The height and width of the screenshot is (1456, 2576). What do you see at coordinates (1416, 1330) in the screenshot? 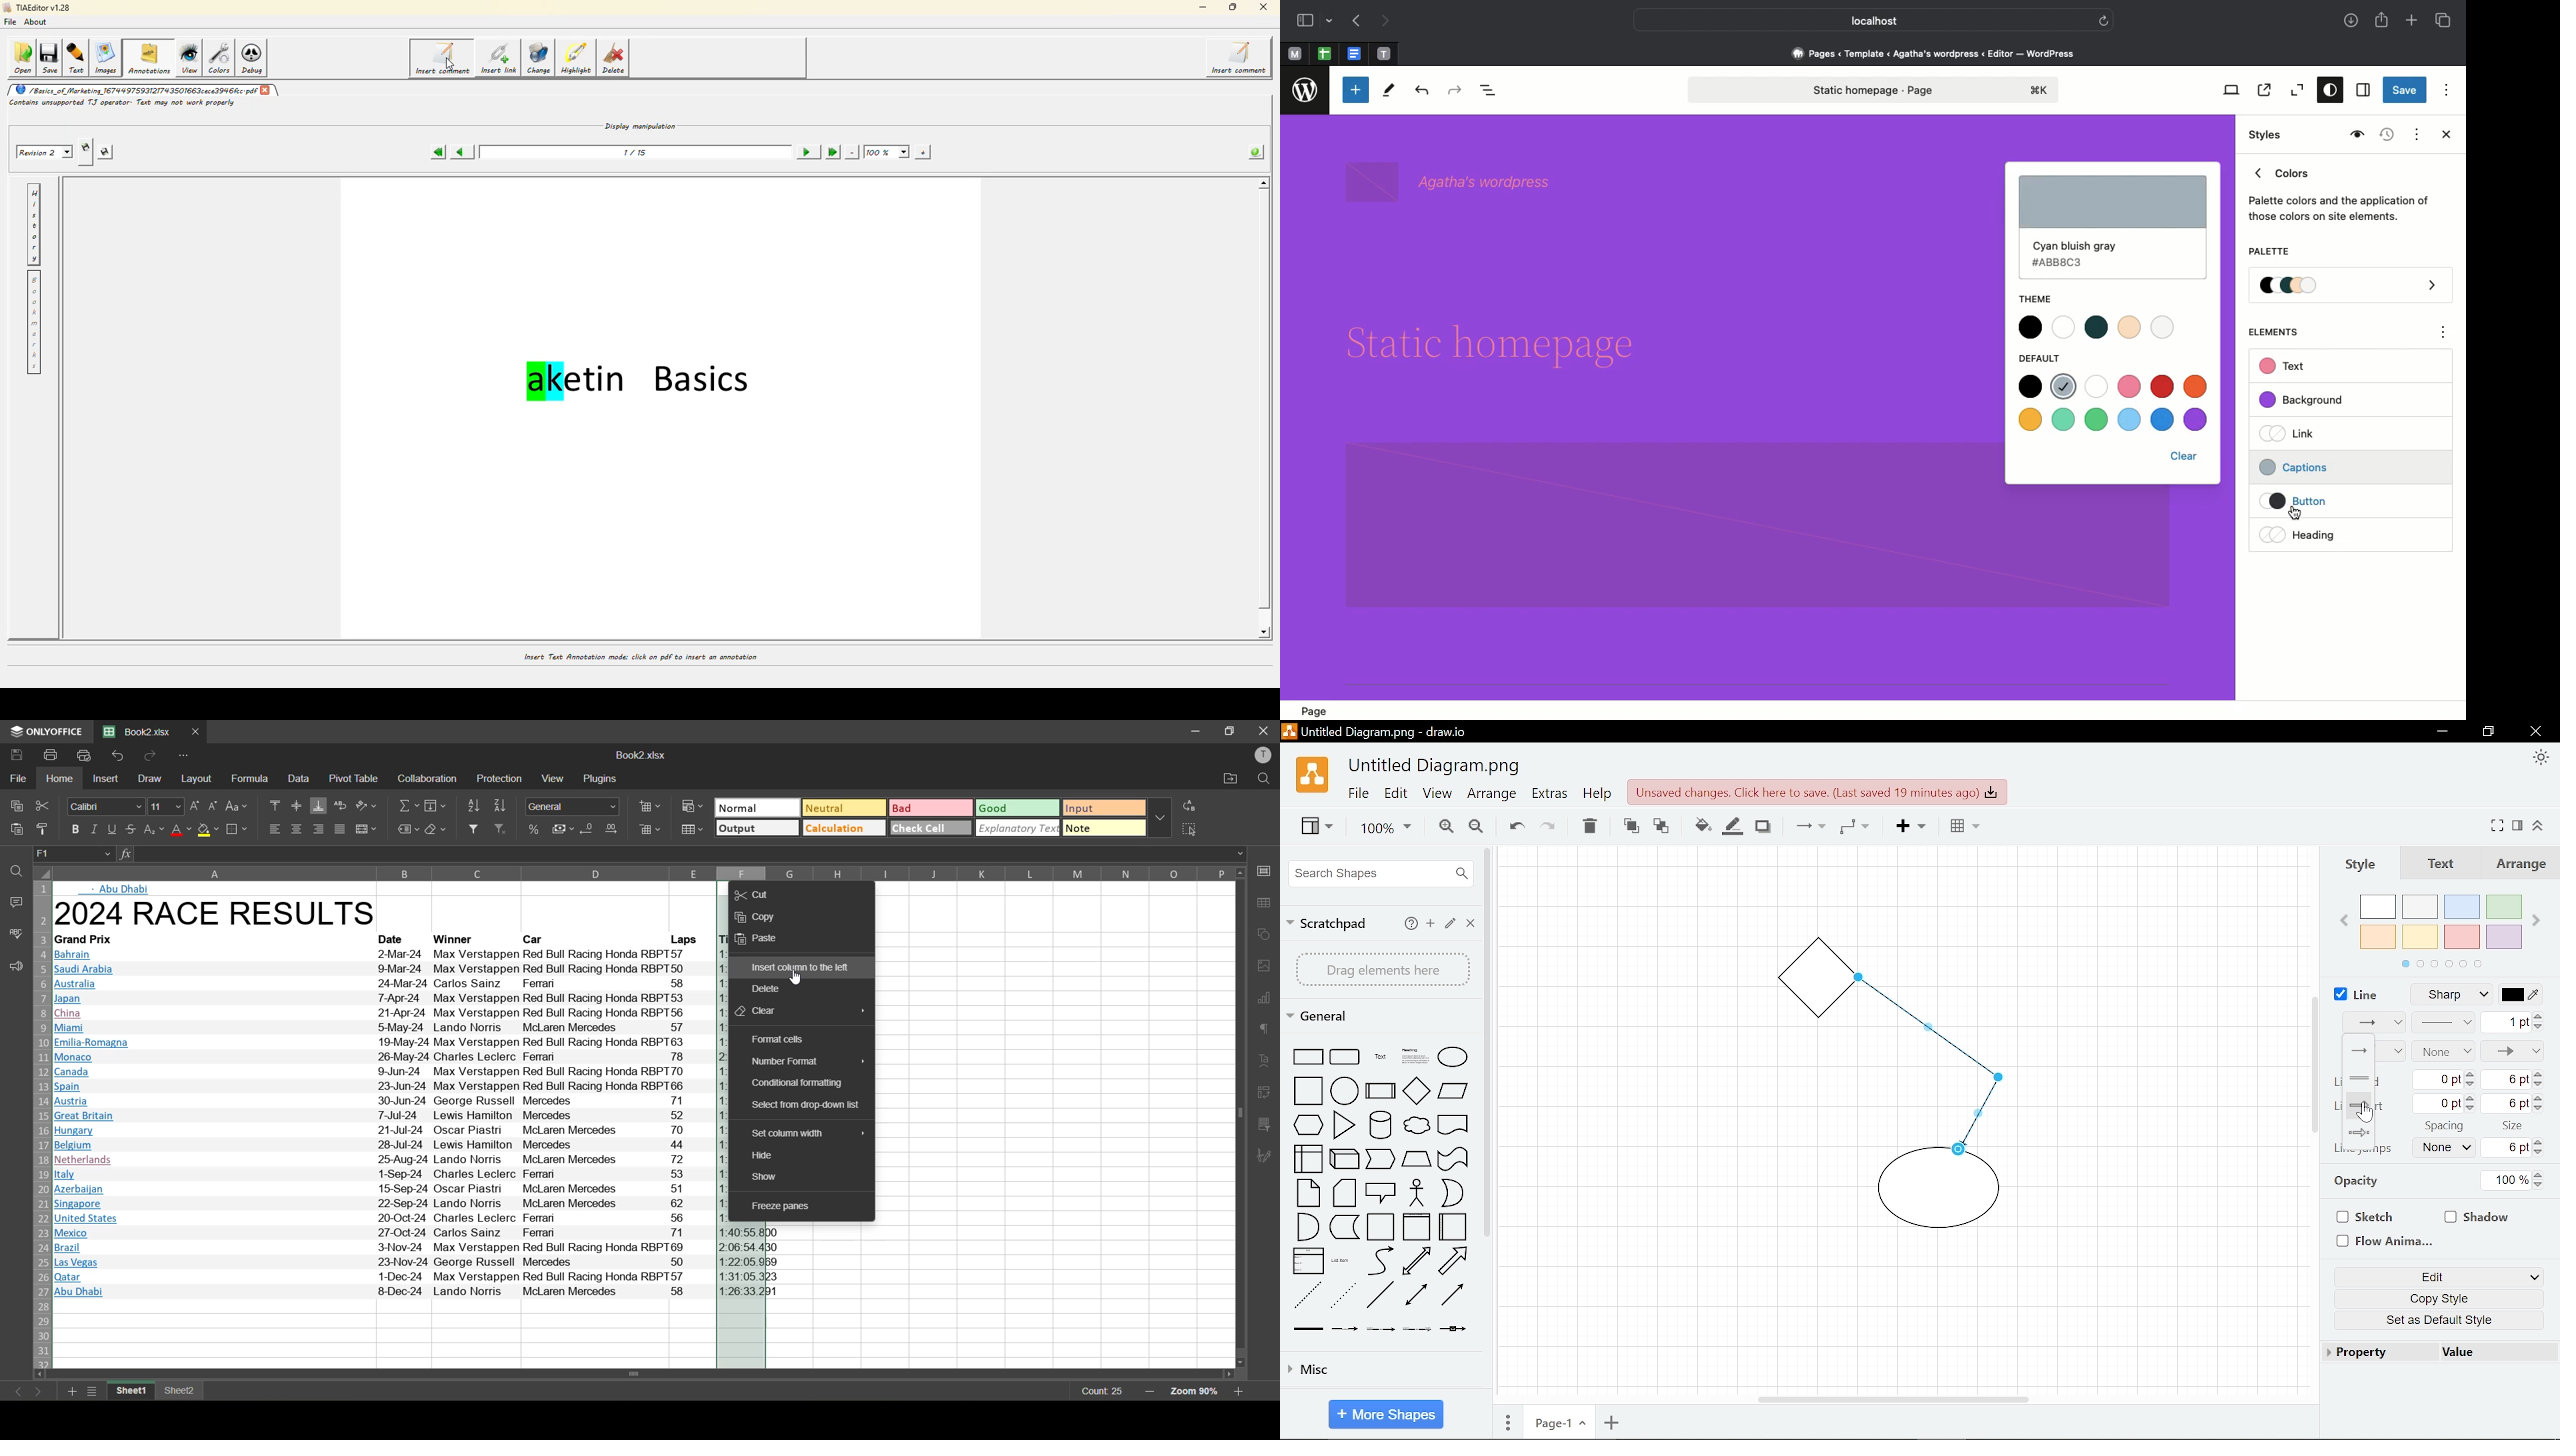
I see `shape` at bounding box center [1416, 1330].